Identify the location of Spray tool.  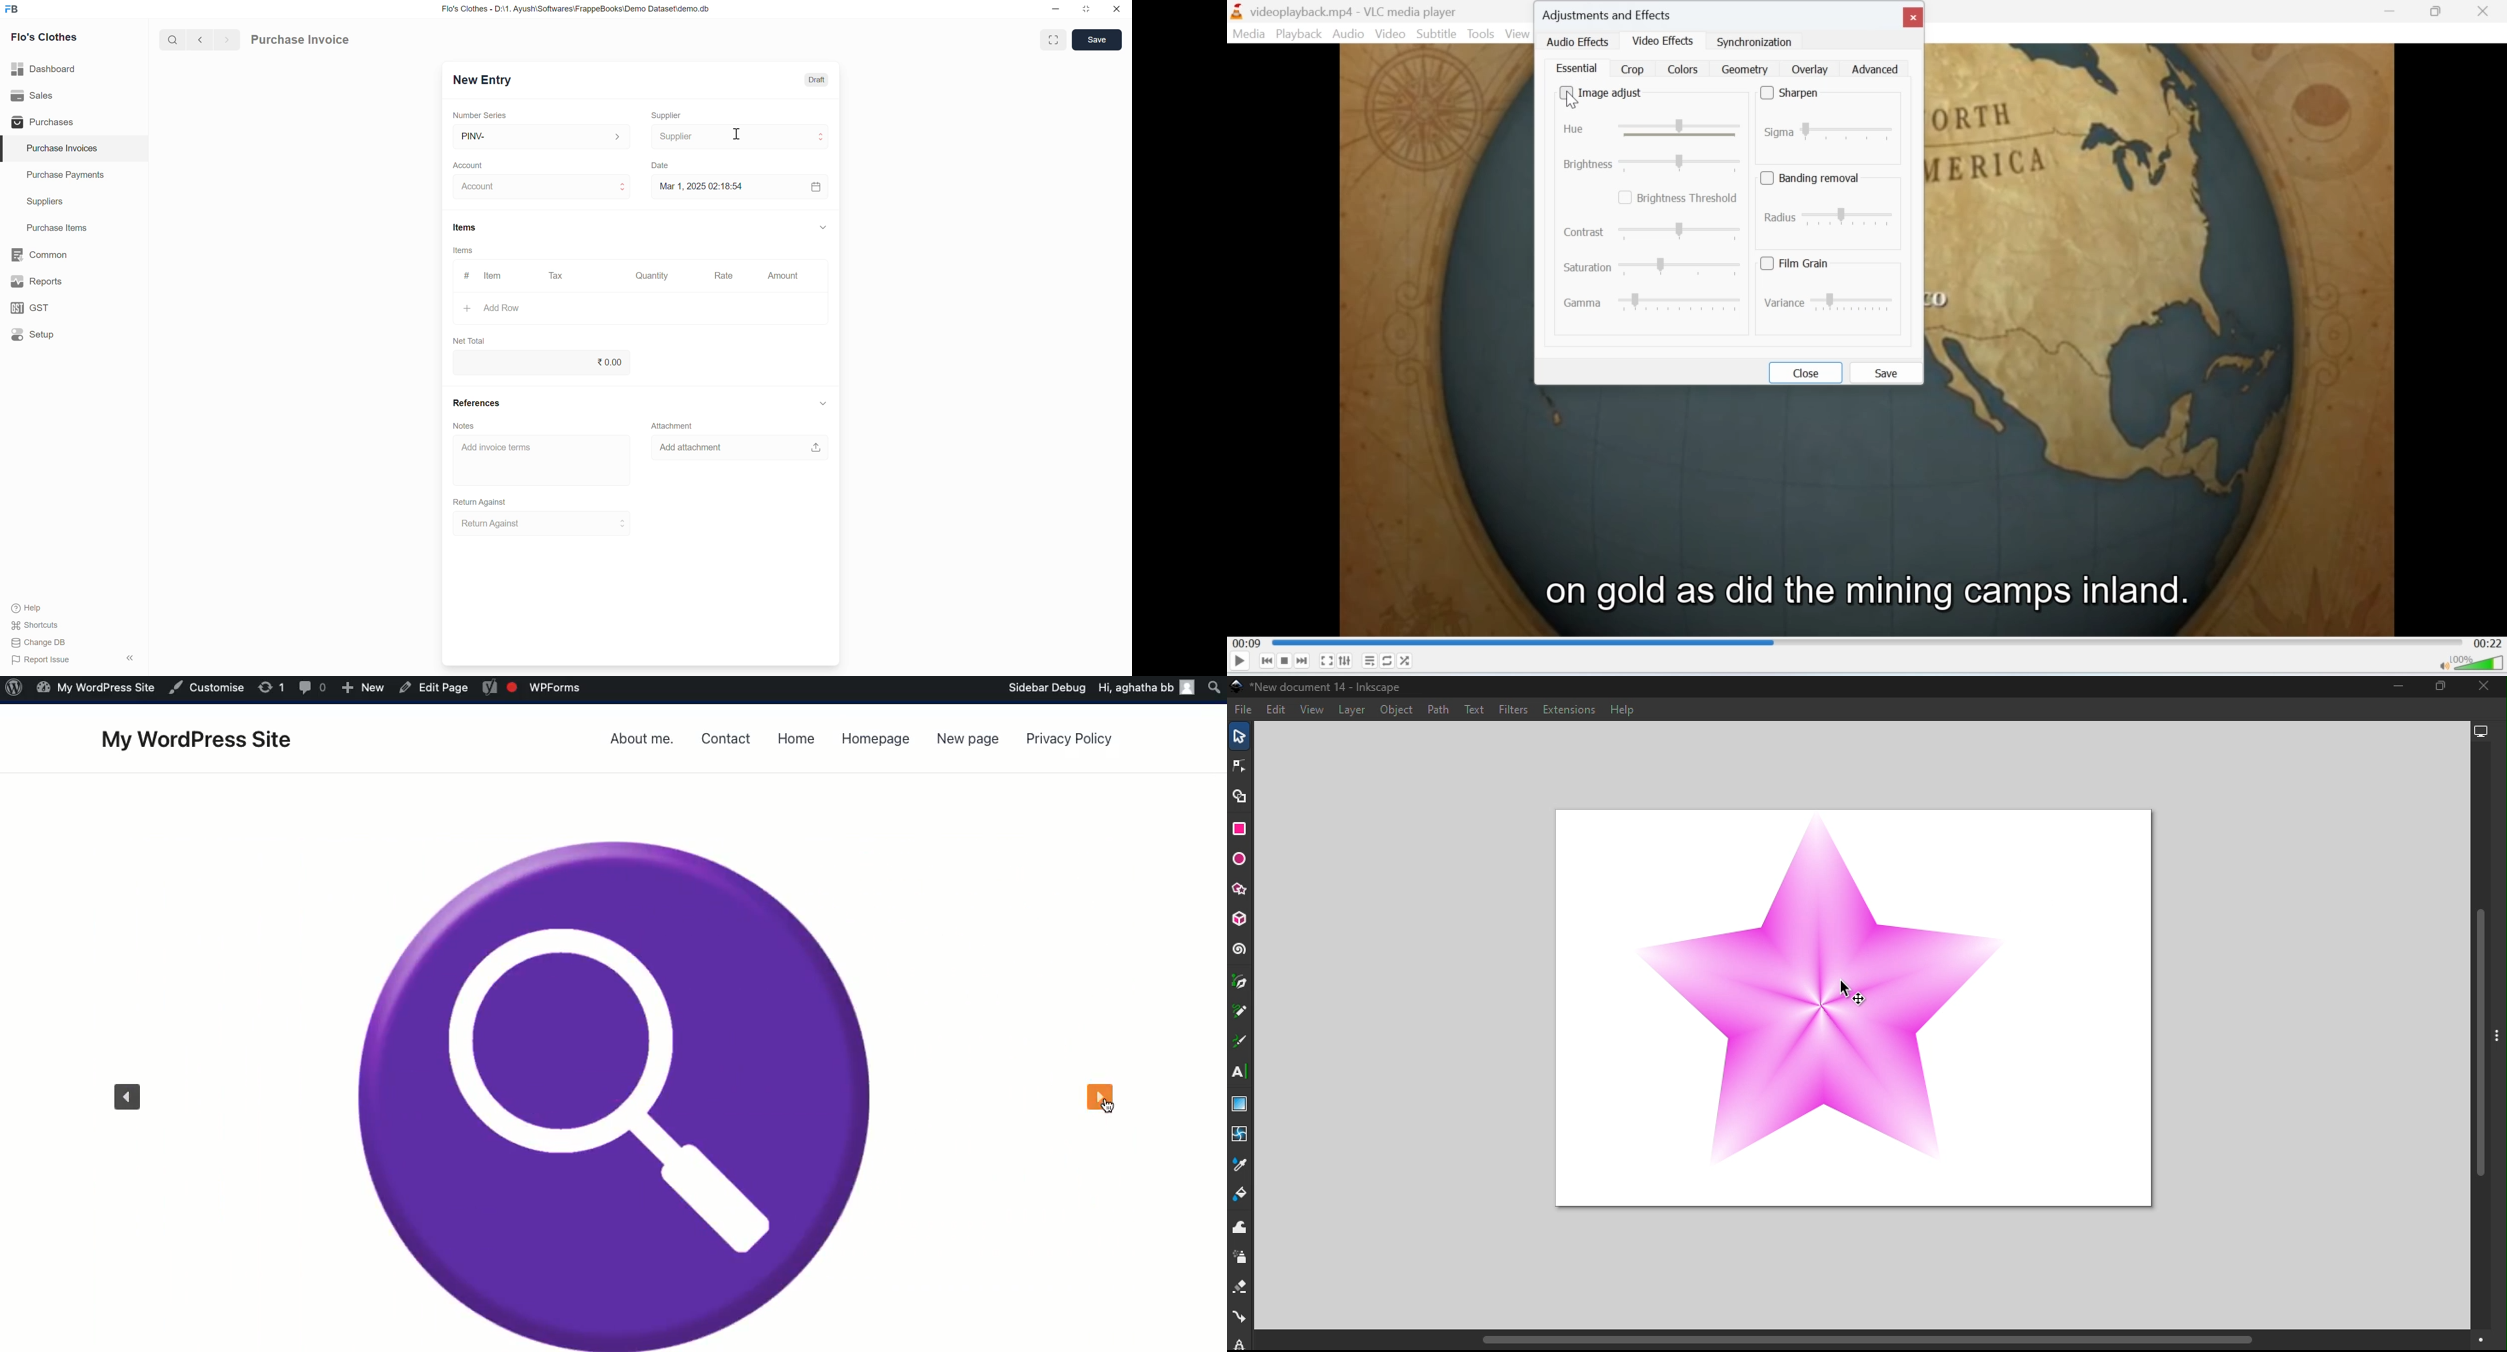
(1241, 1257).